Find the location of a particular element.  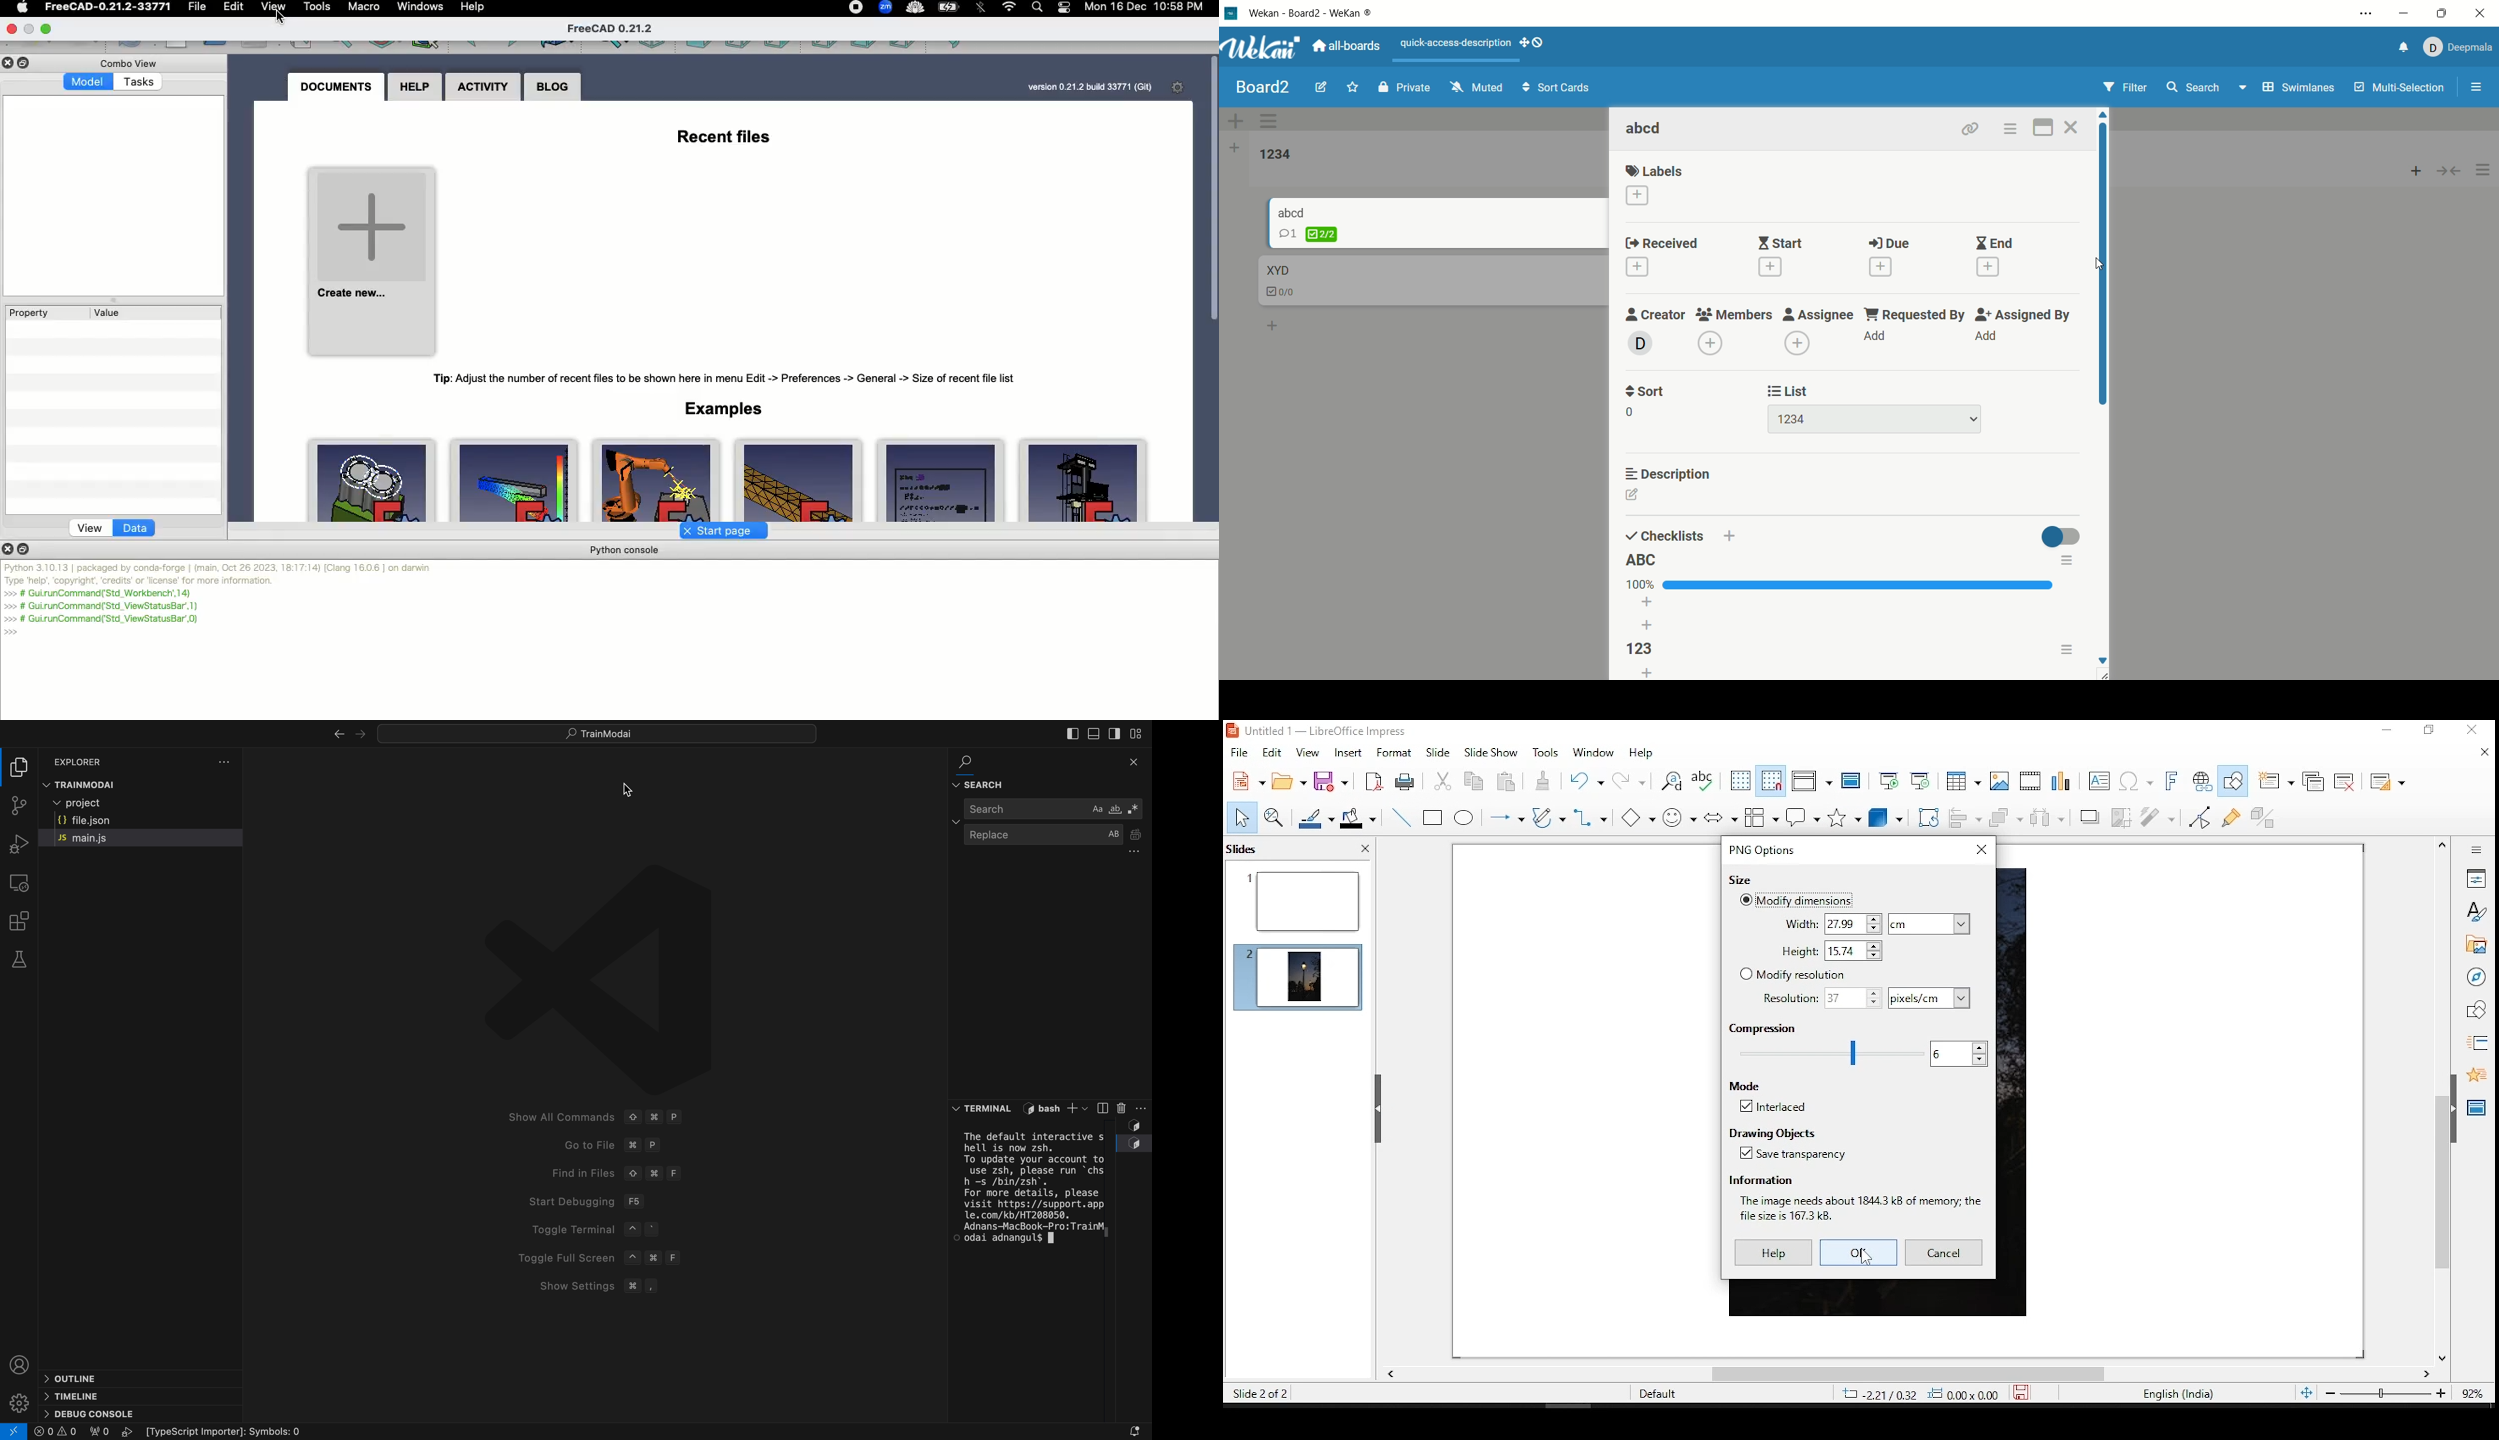

add is located at coordinates (2416, 167).